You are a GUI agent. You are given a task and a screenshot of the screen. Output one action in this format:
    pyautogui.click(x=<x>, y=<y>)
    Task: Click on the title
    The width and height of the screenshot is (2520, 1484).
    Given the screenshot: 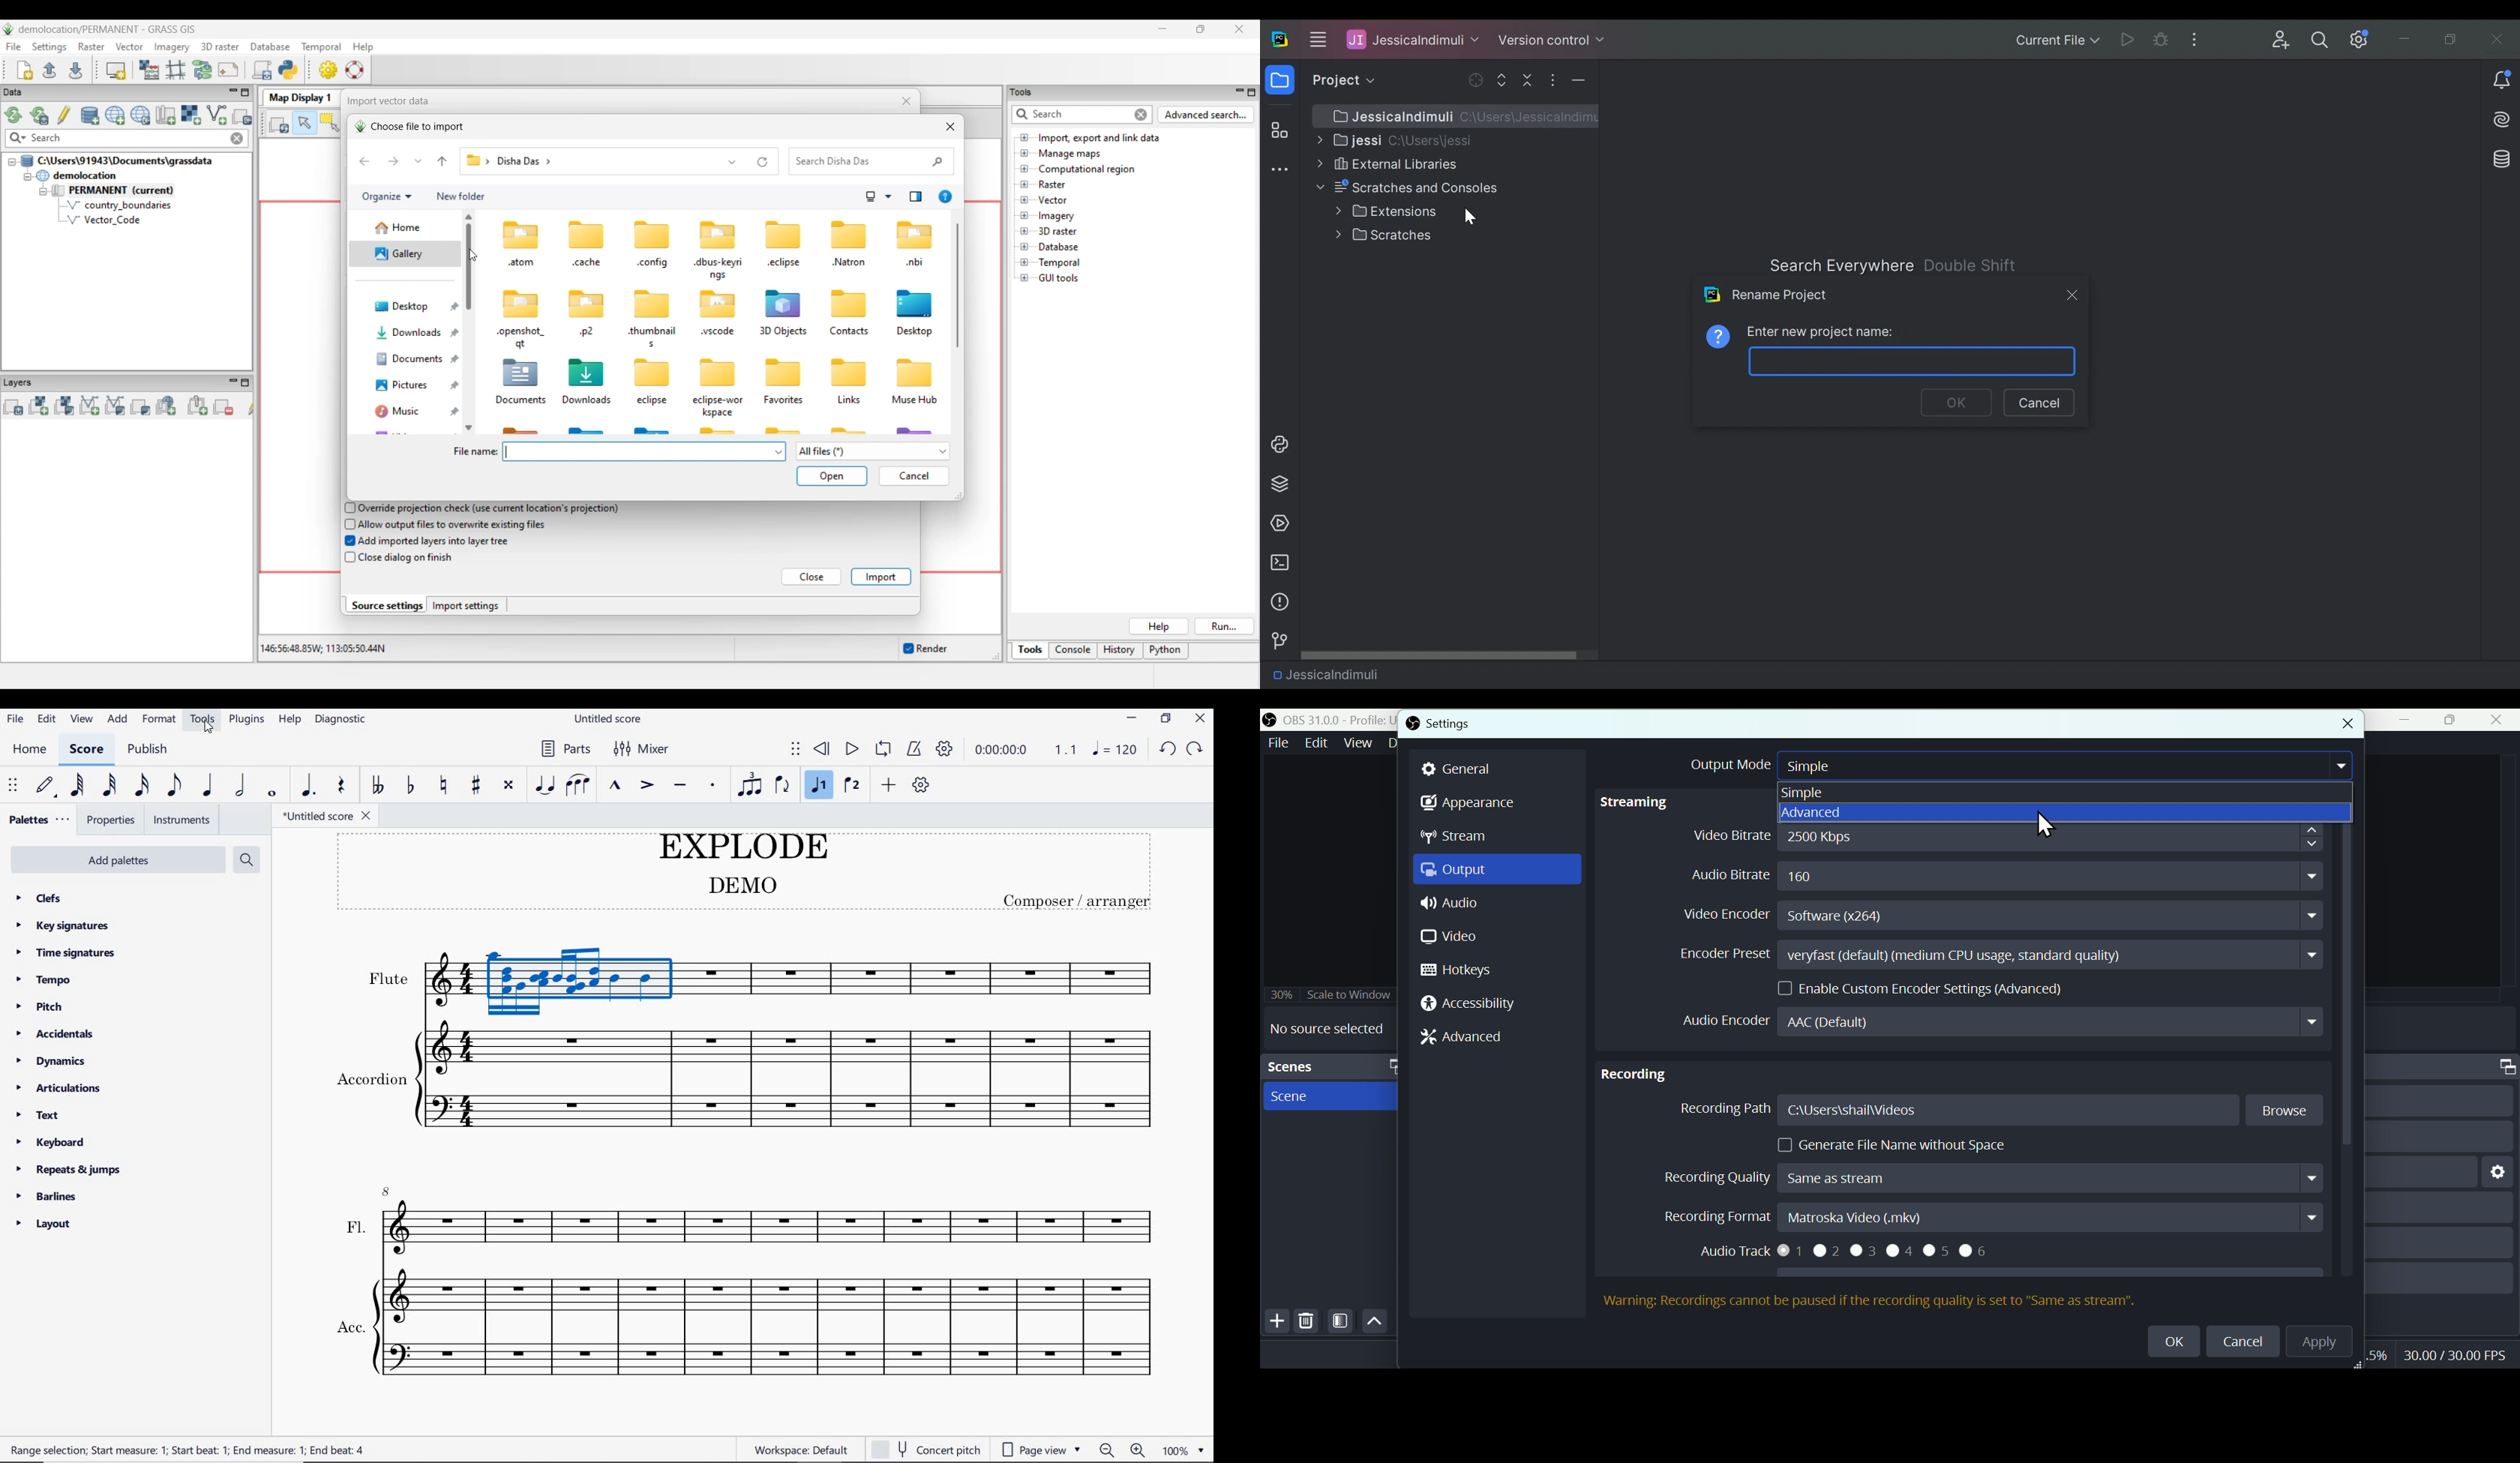 What is the action you would take?
    pyautogui.click(x=746, y=873)
    